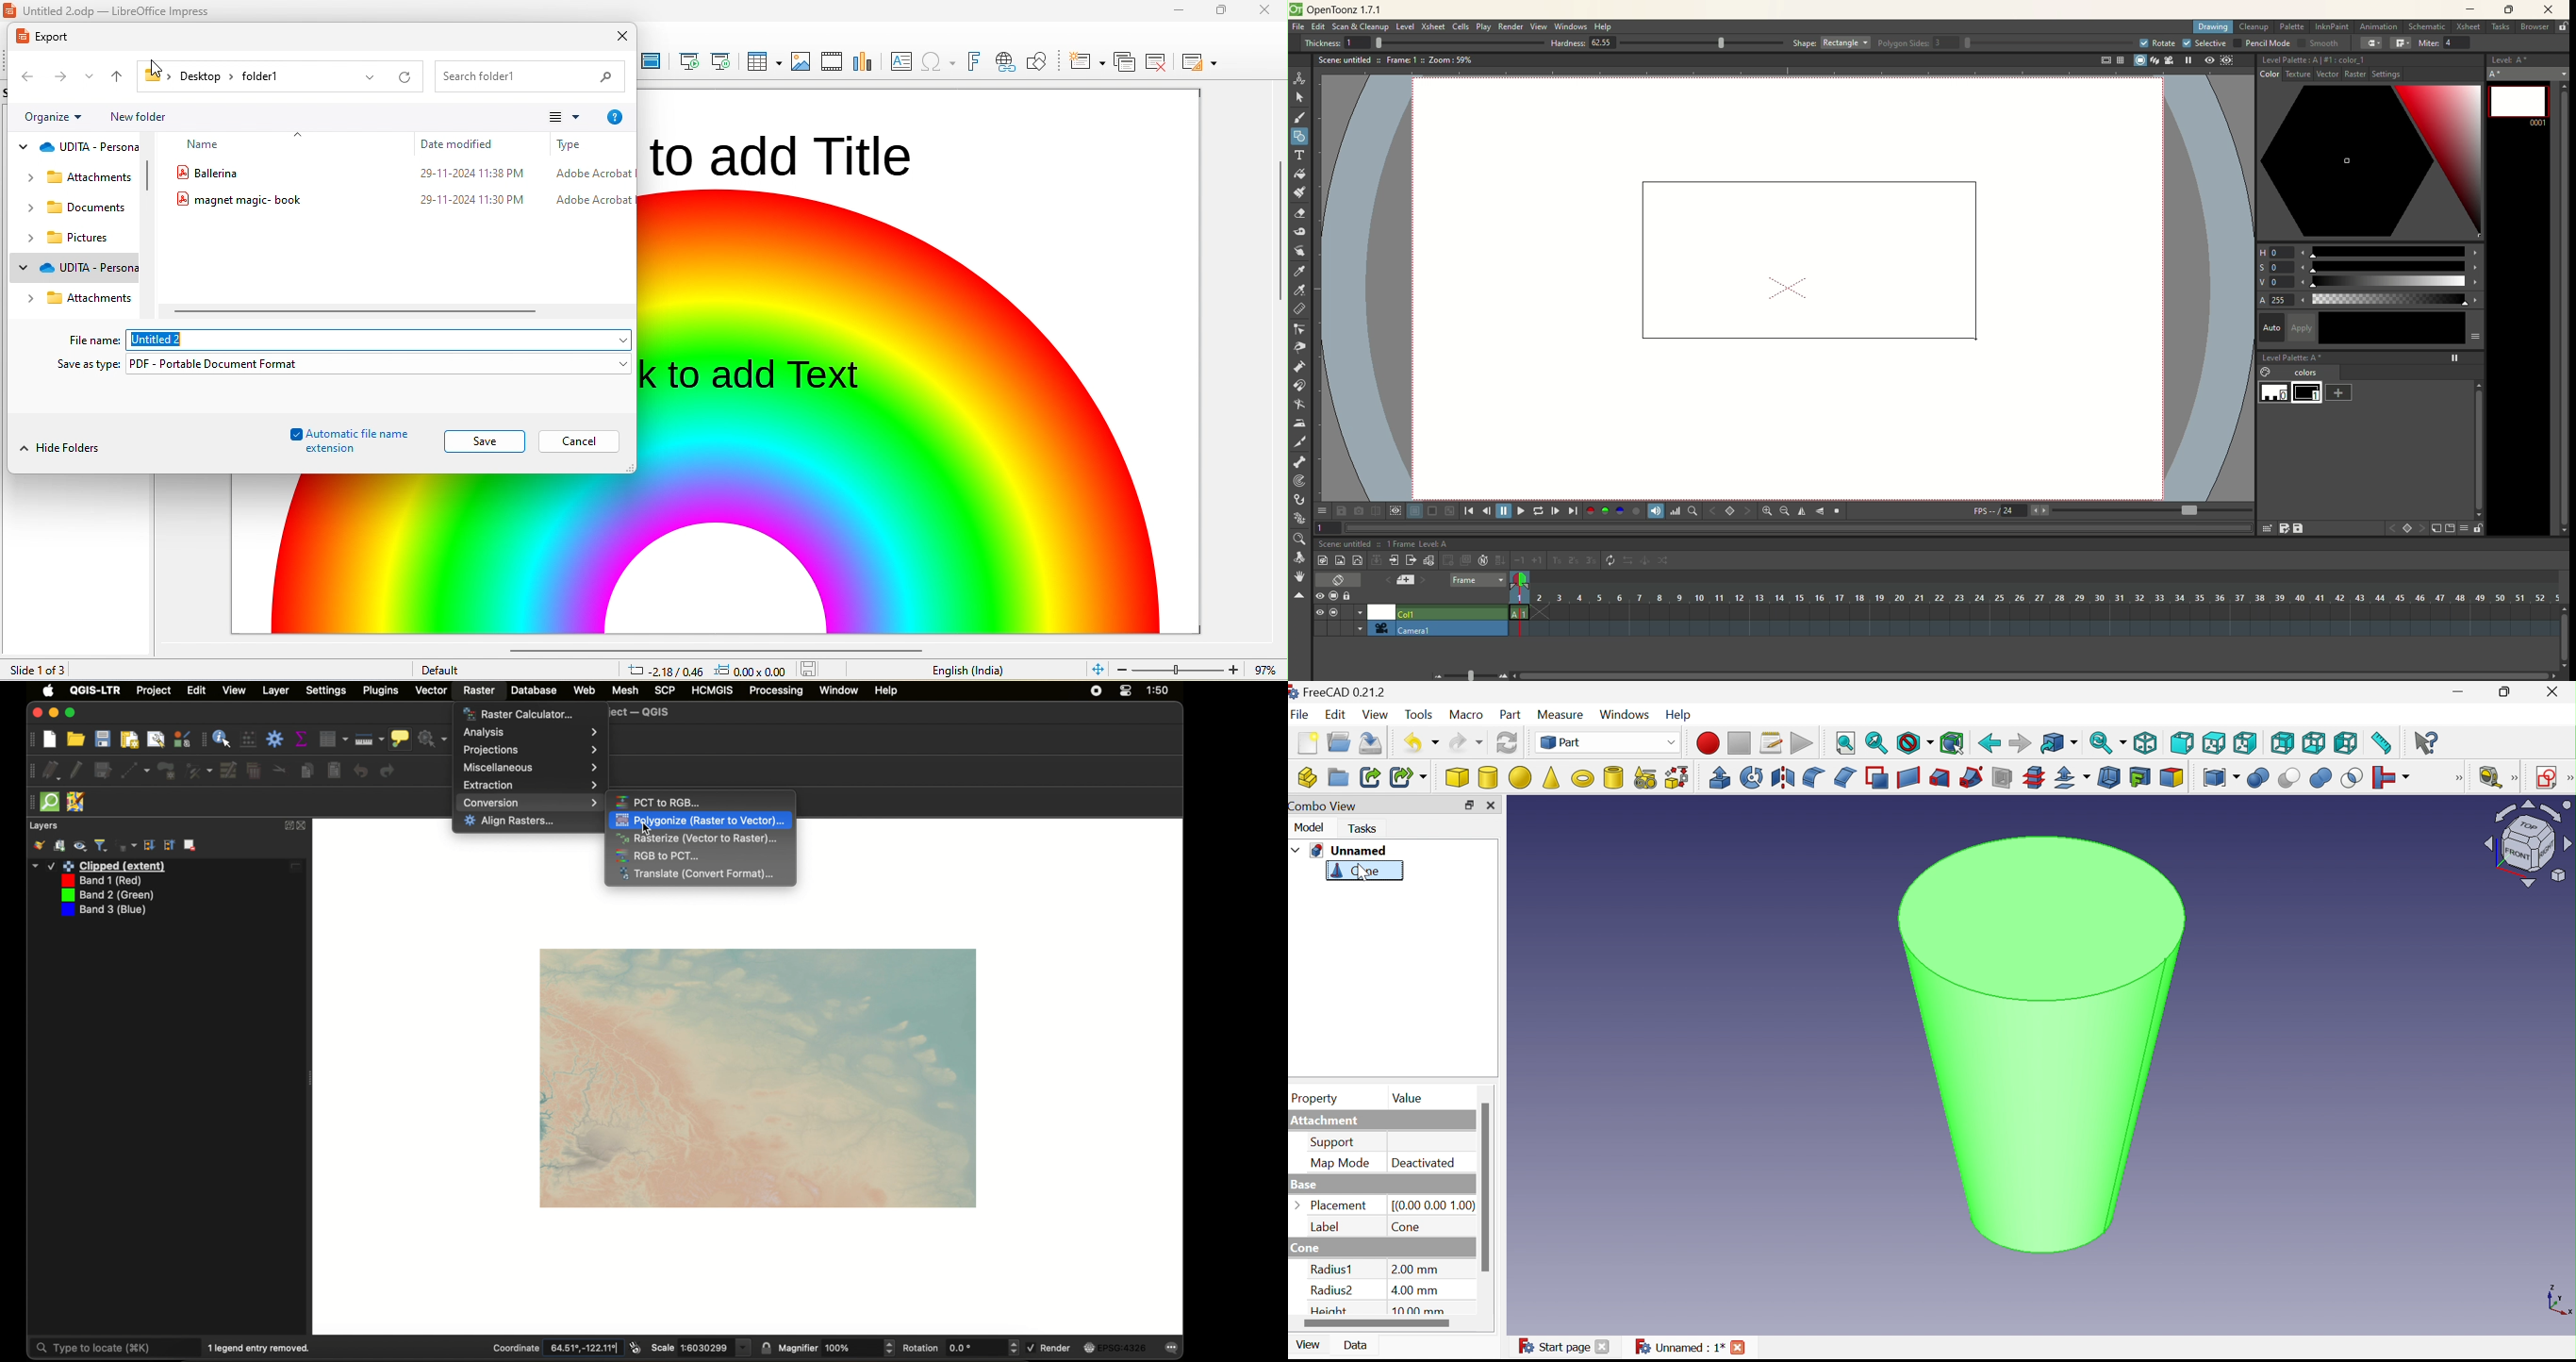 The image size is (2576, 1372). Describe the element at coordinates (330, 450) in the screenshot. I see `extension` at that location.